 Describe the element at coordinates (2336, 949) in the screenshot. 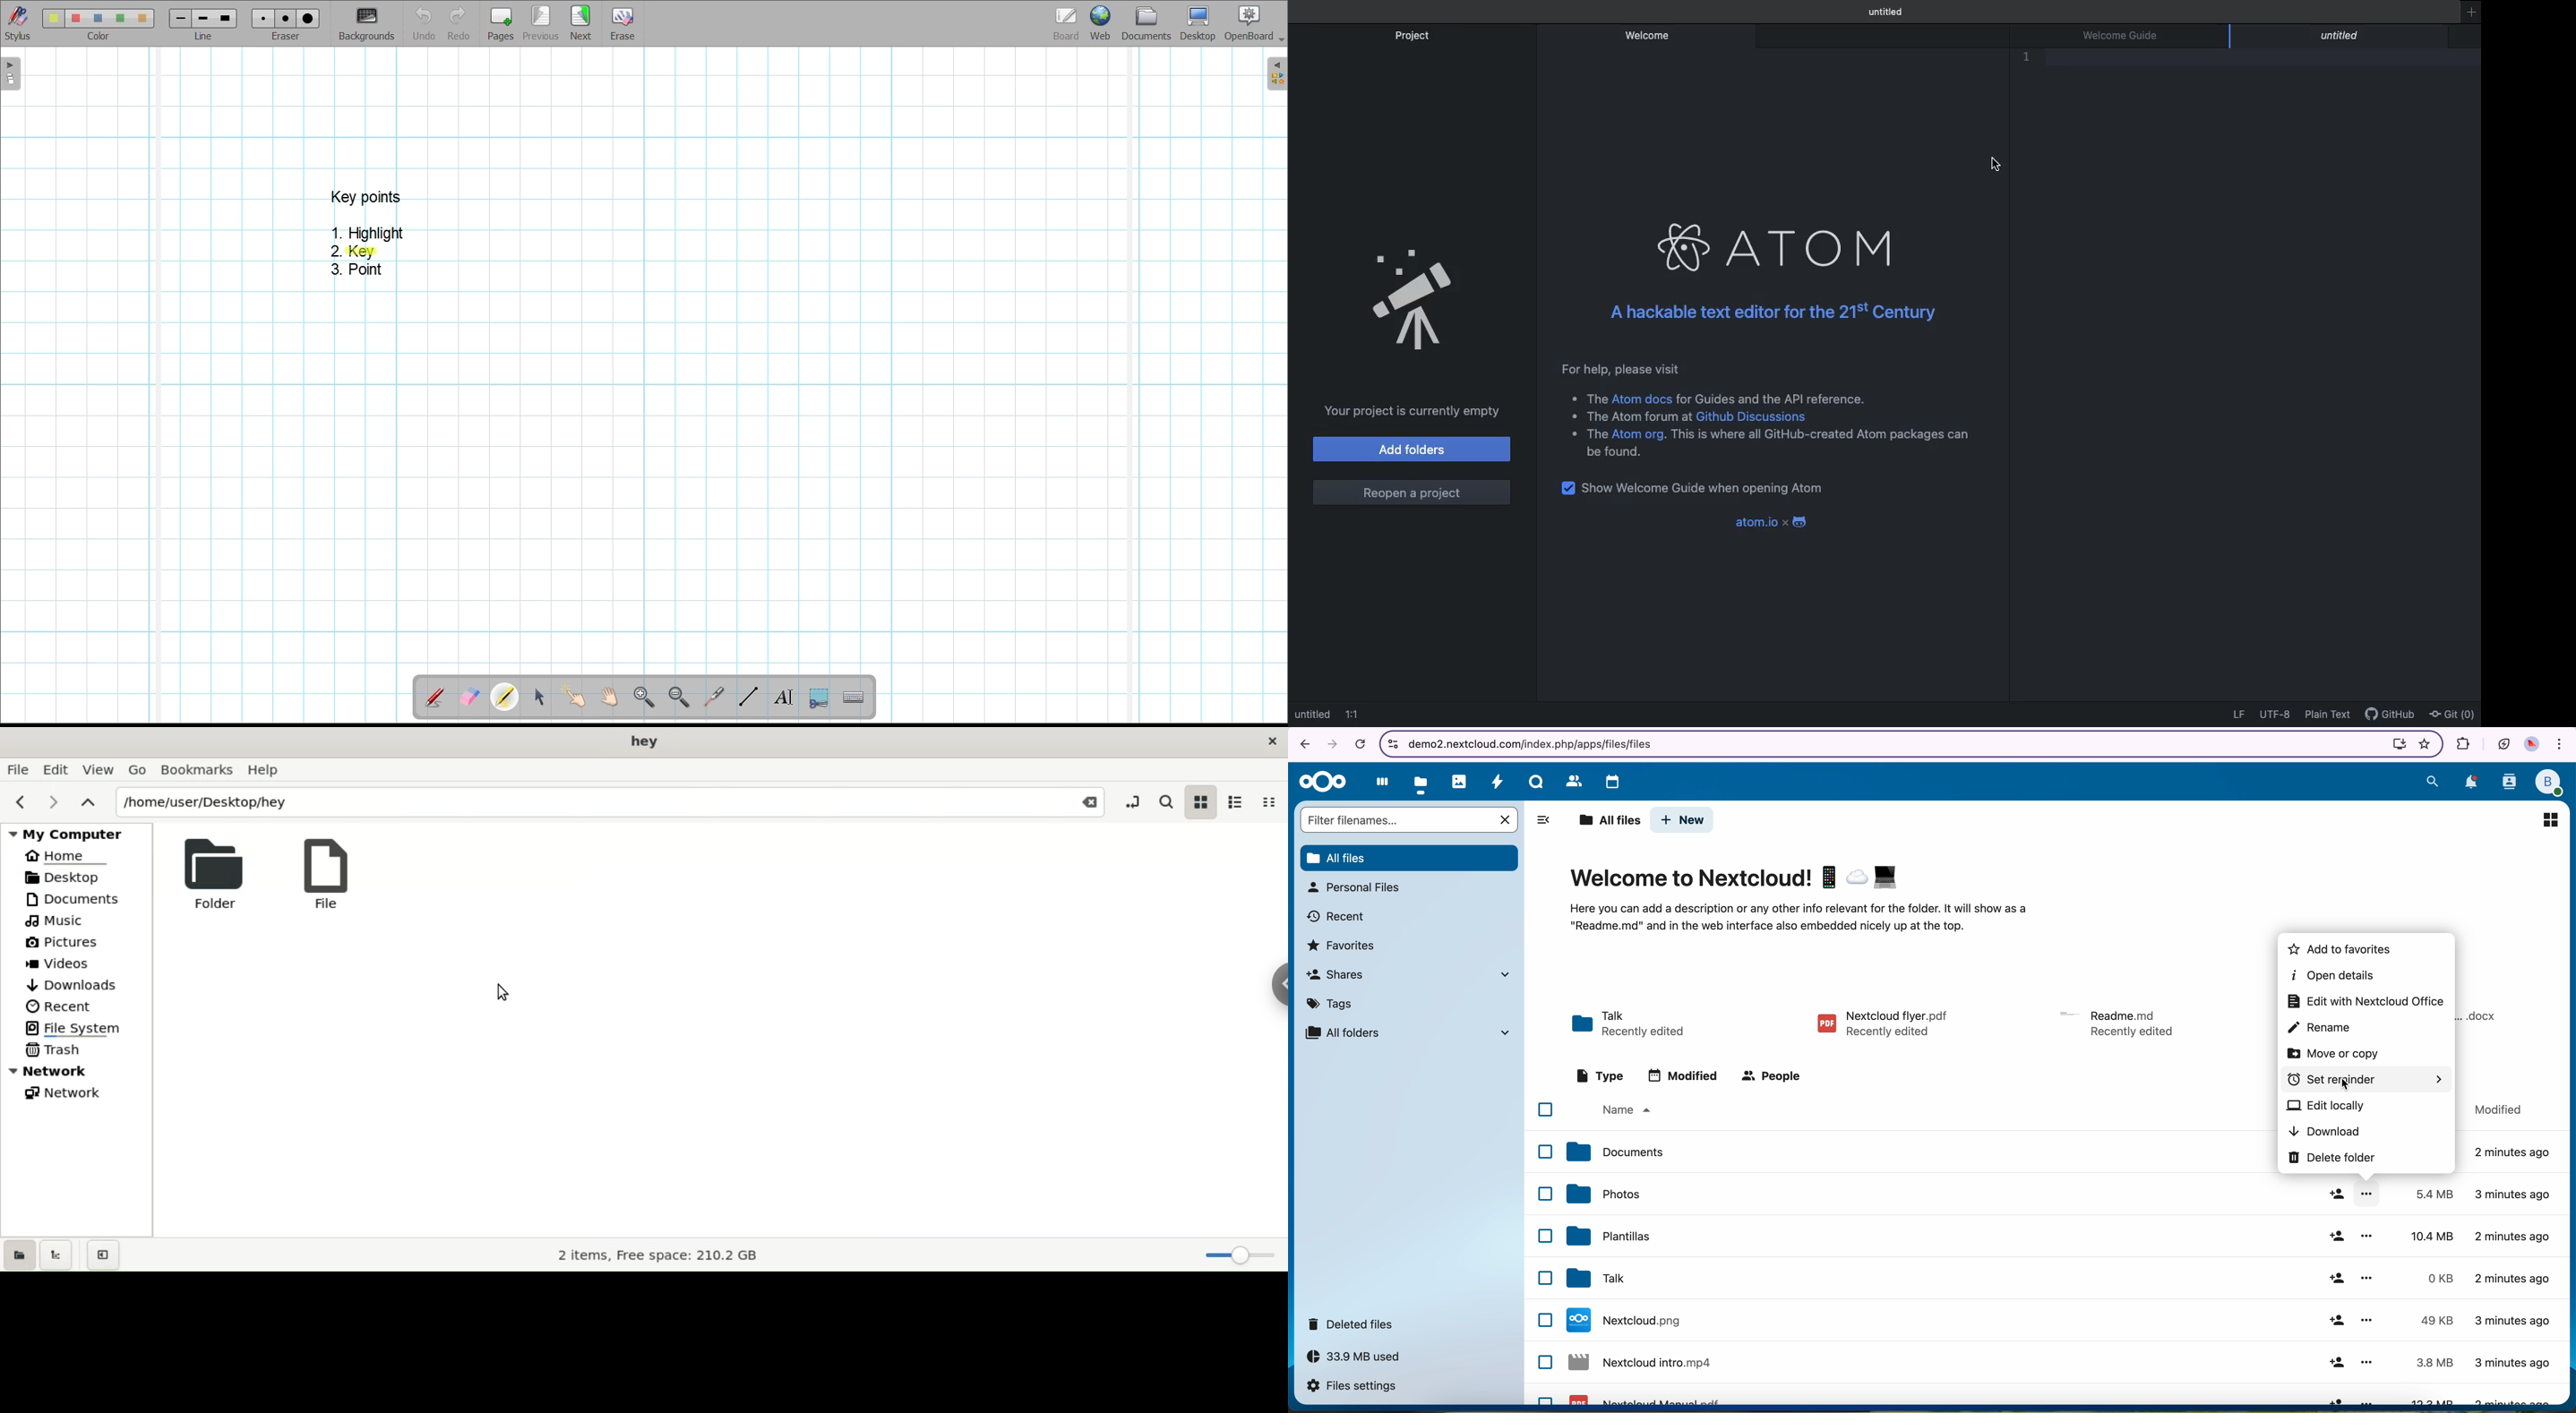

I see `add to favorites` at that location.